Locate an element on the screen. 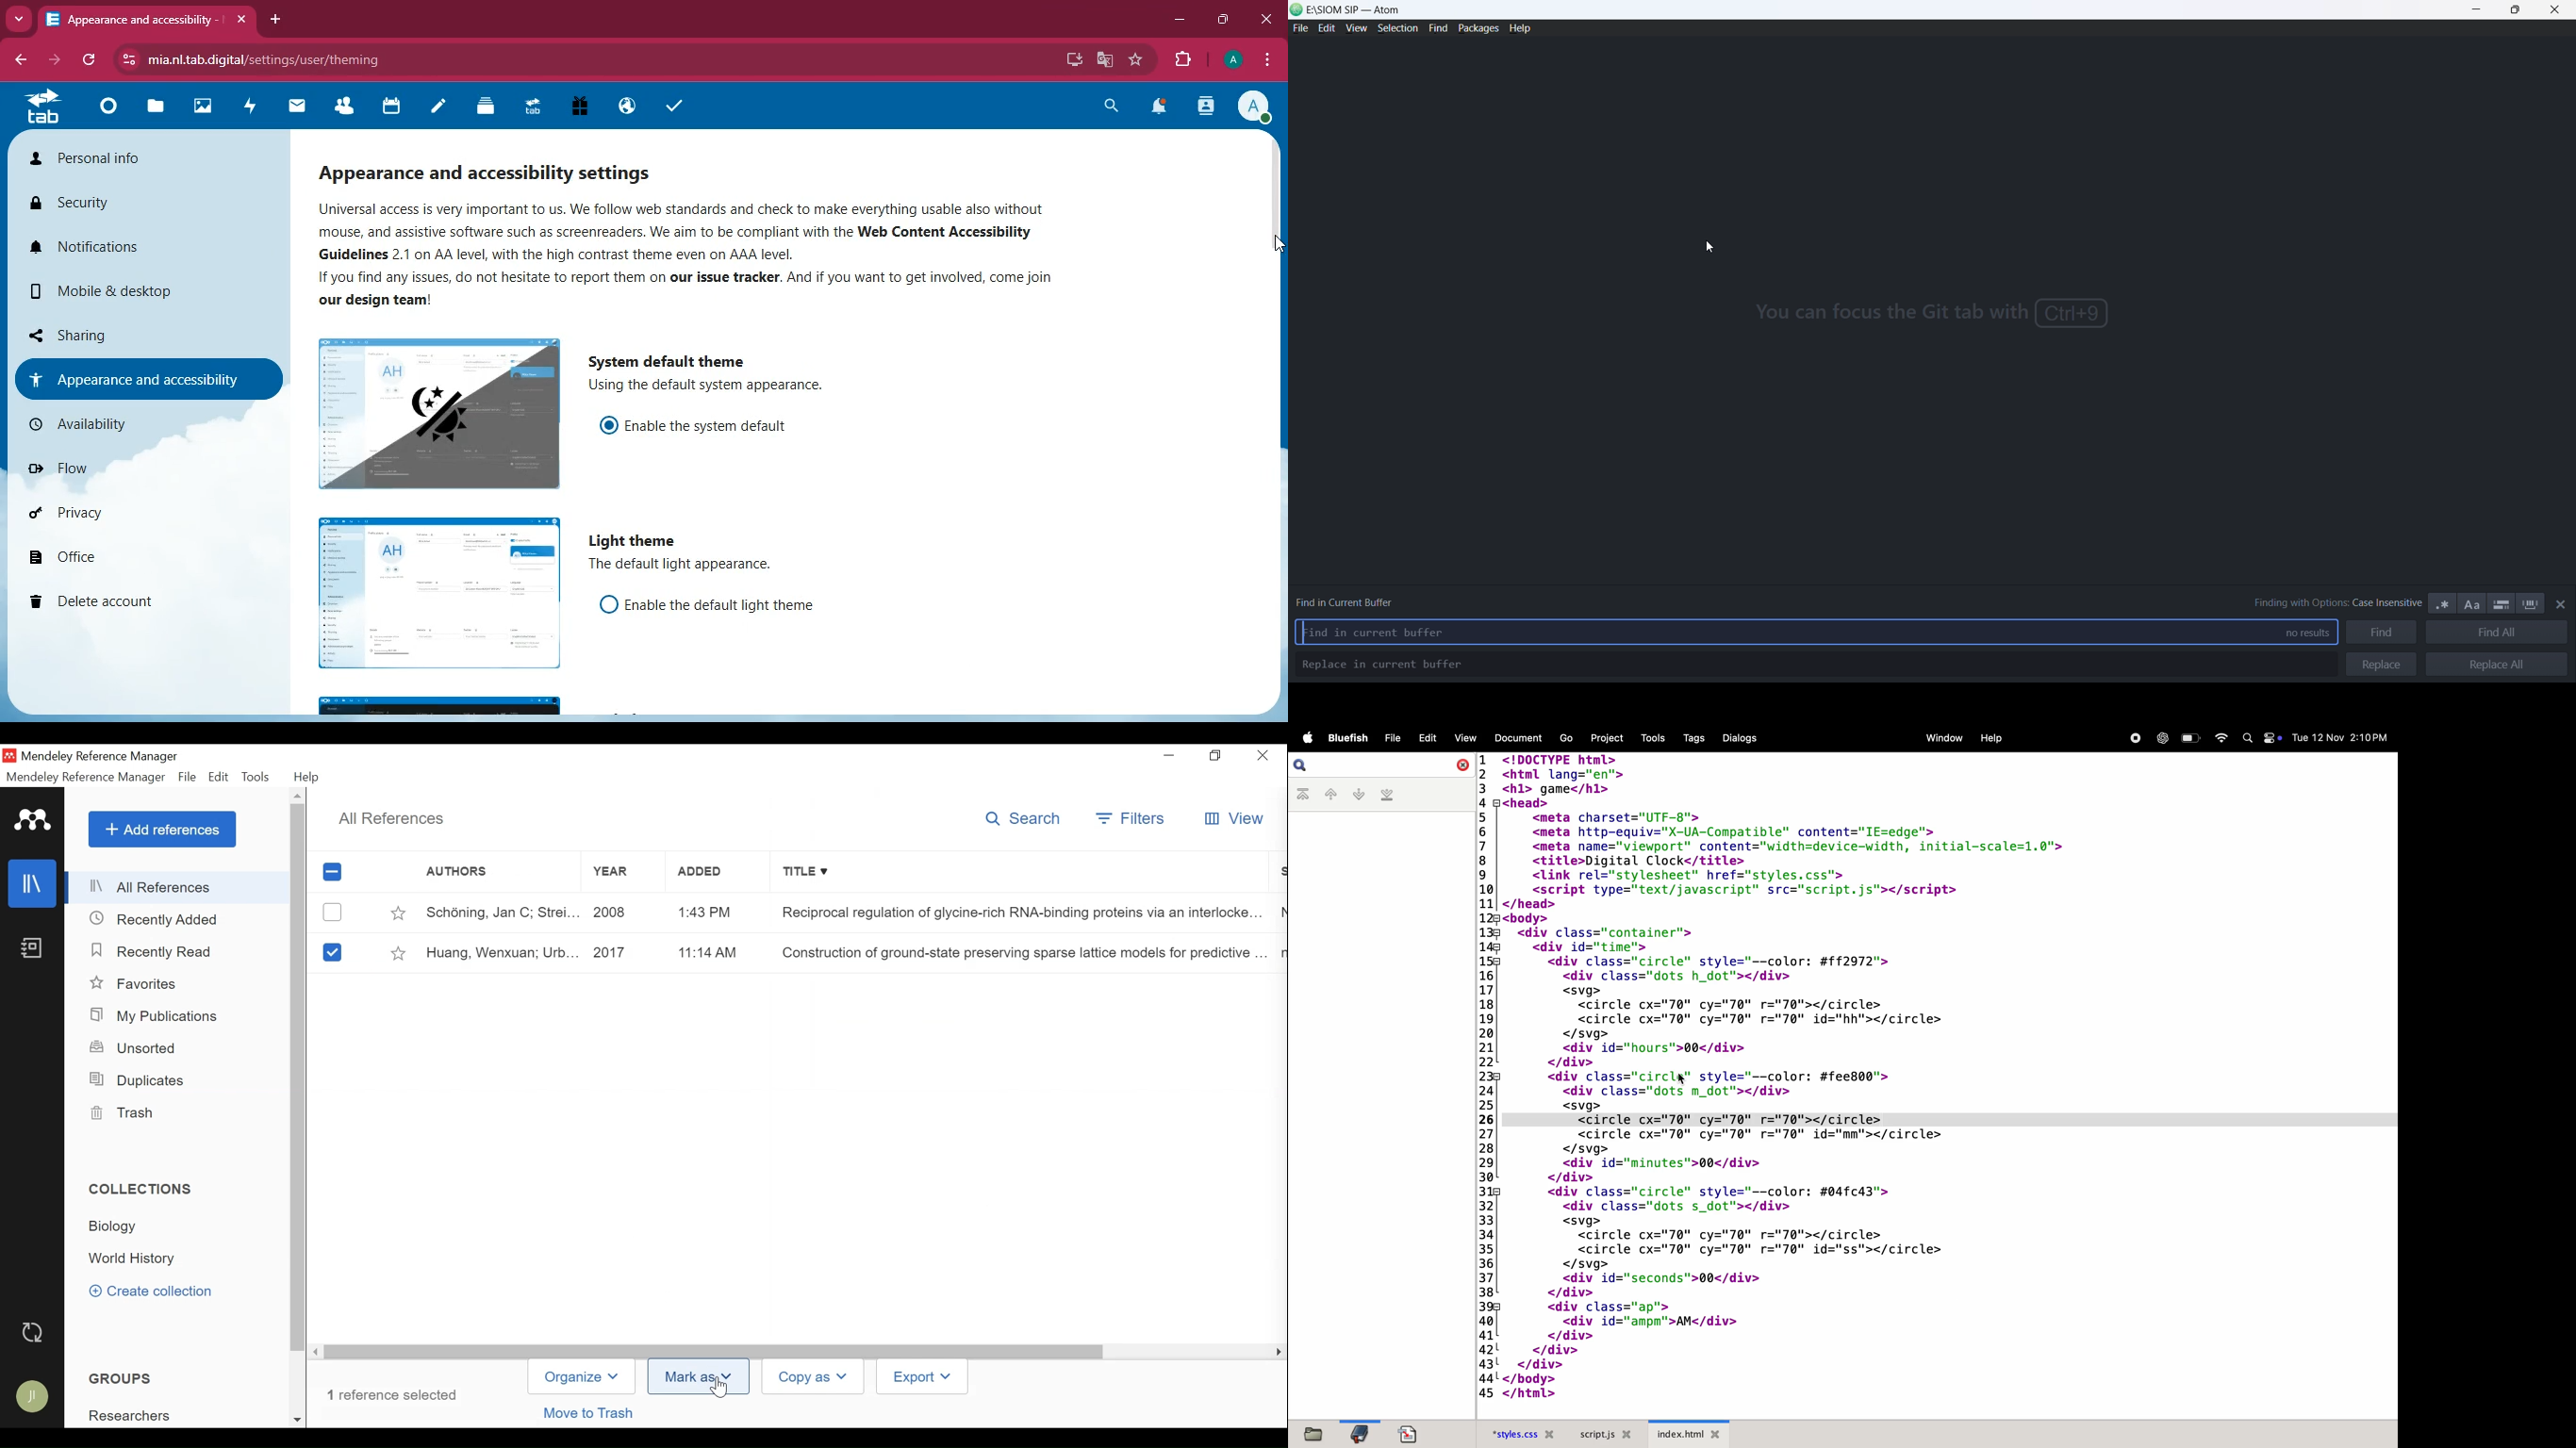  Vertical Scroll bar is located at coordinates (717, 1350).